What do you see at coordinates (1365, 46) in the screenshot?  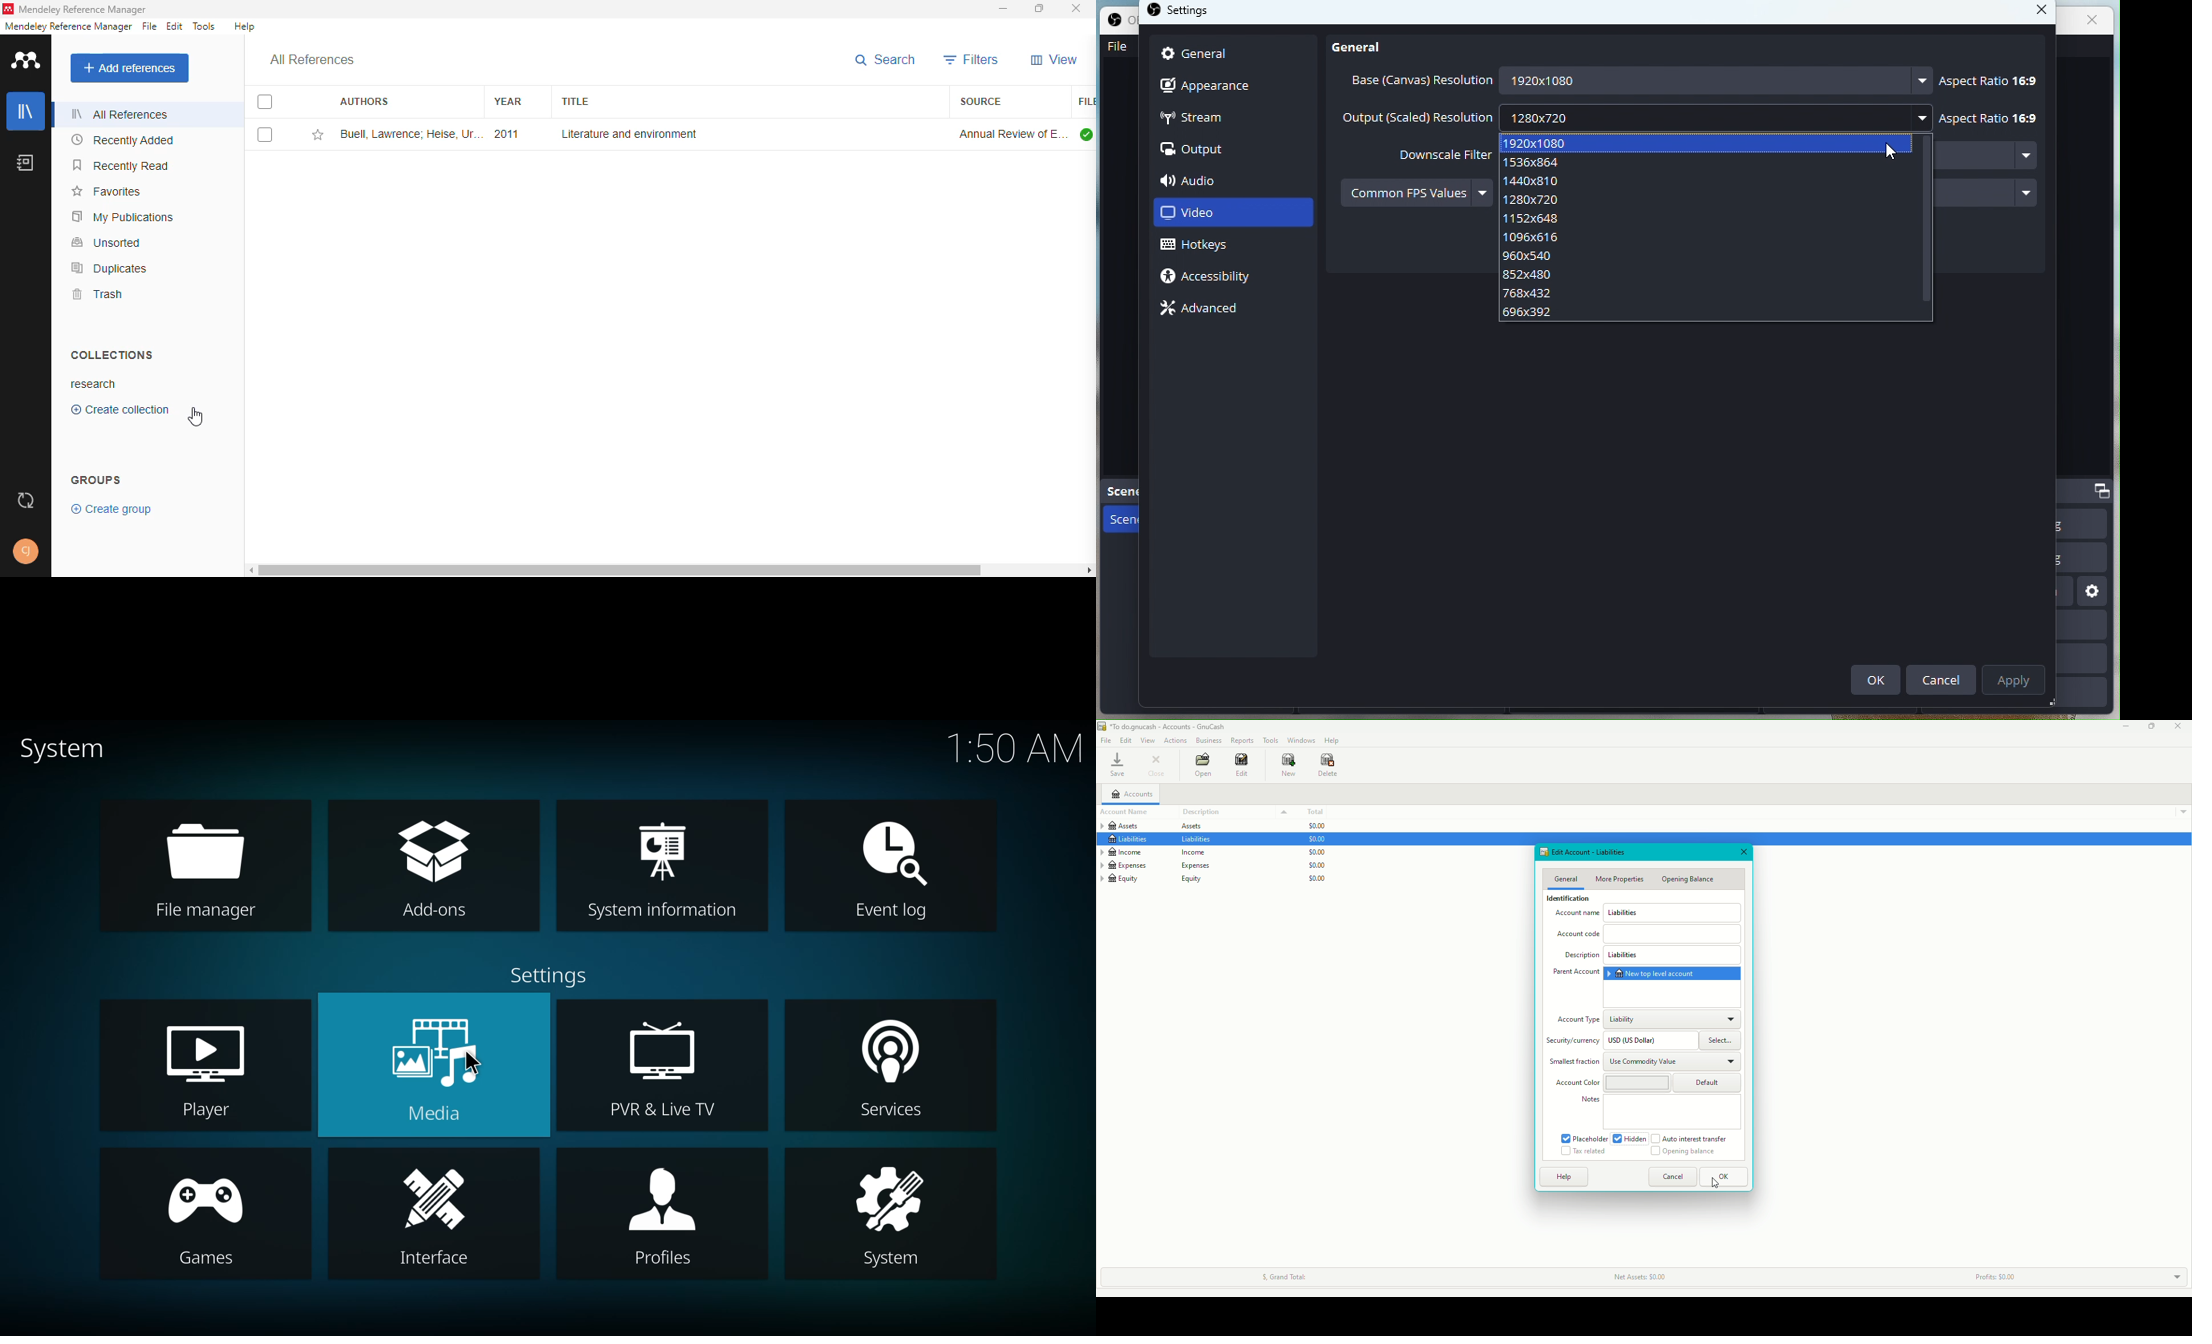 I see `General` at bounding box center [1365, 46].